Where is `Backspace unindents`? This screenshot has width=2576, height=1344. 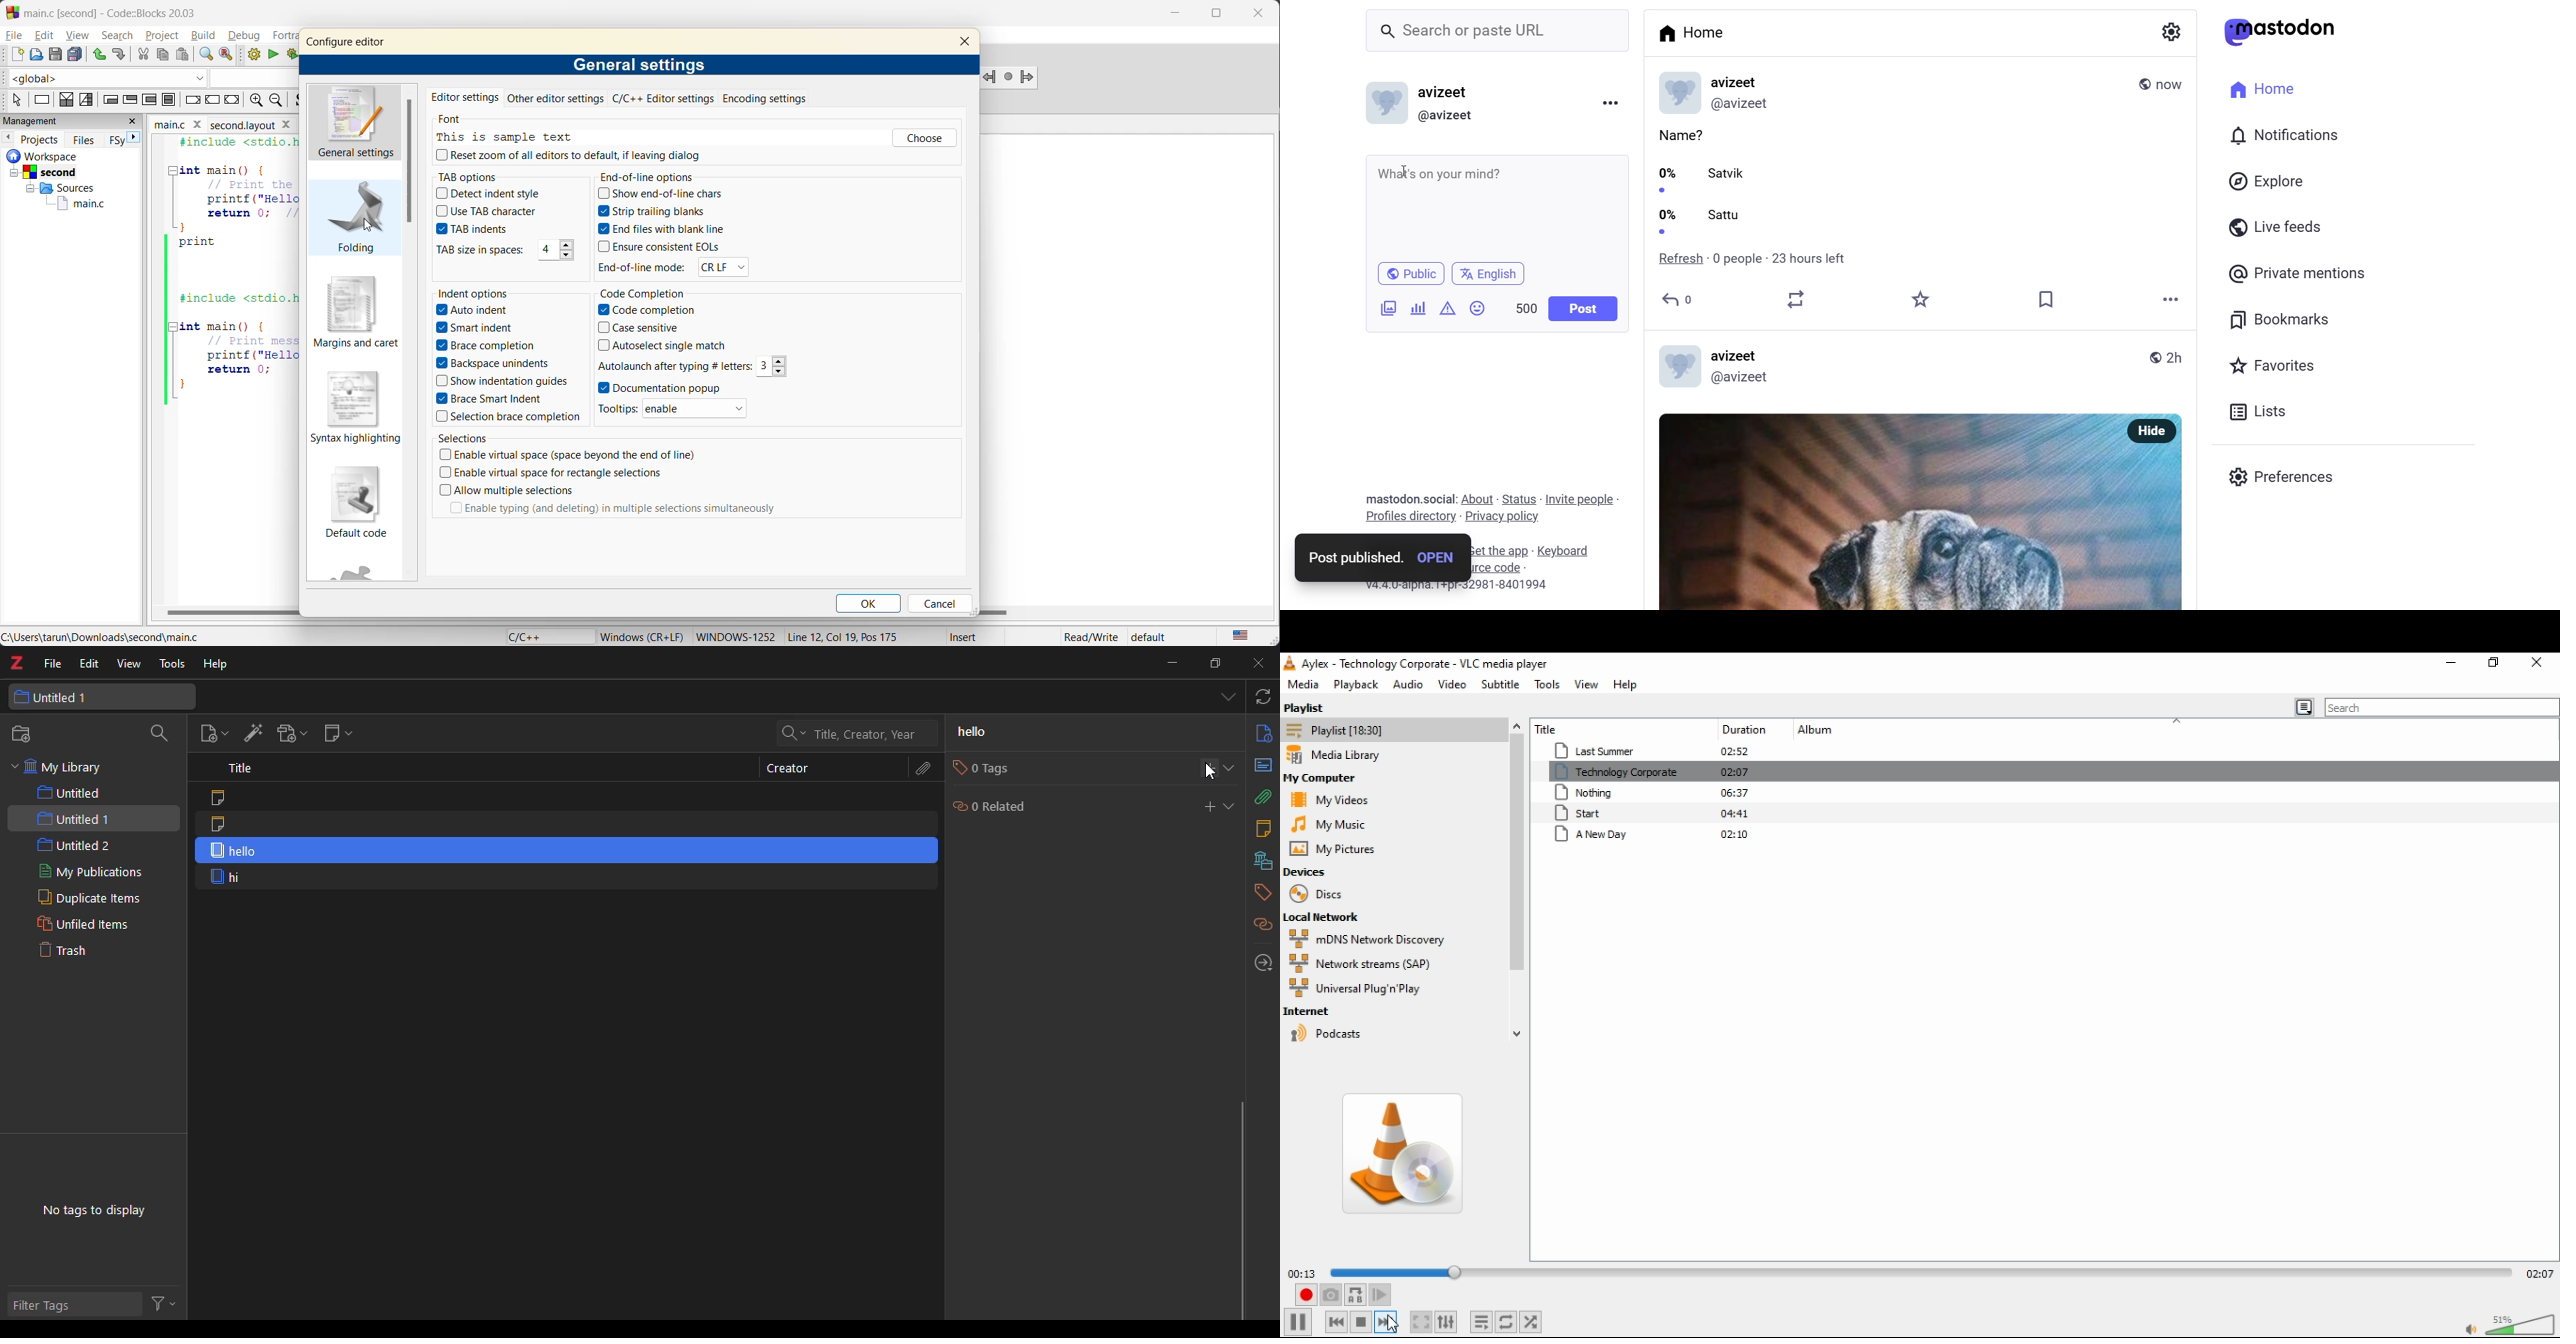
Backspace unindents is located at coordinates (495, 364).